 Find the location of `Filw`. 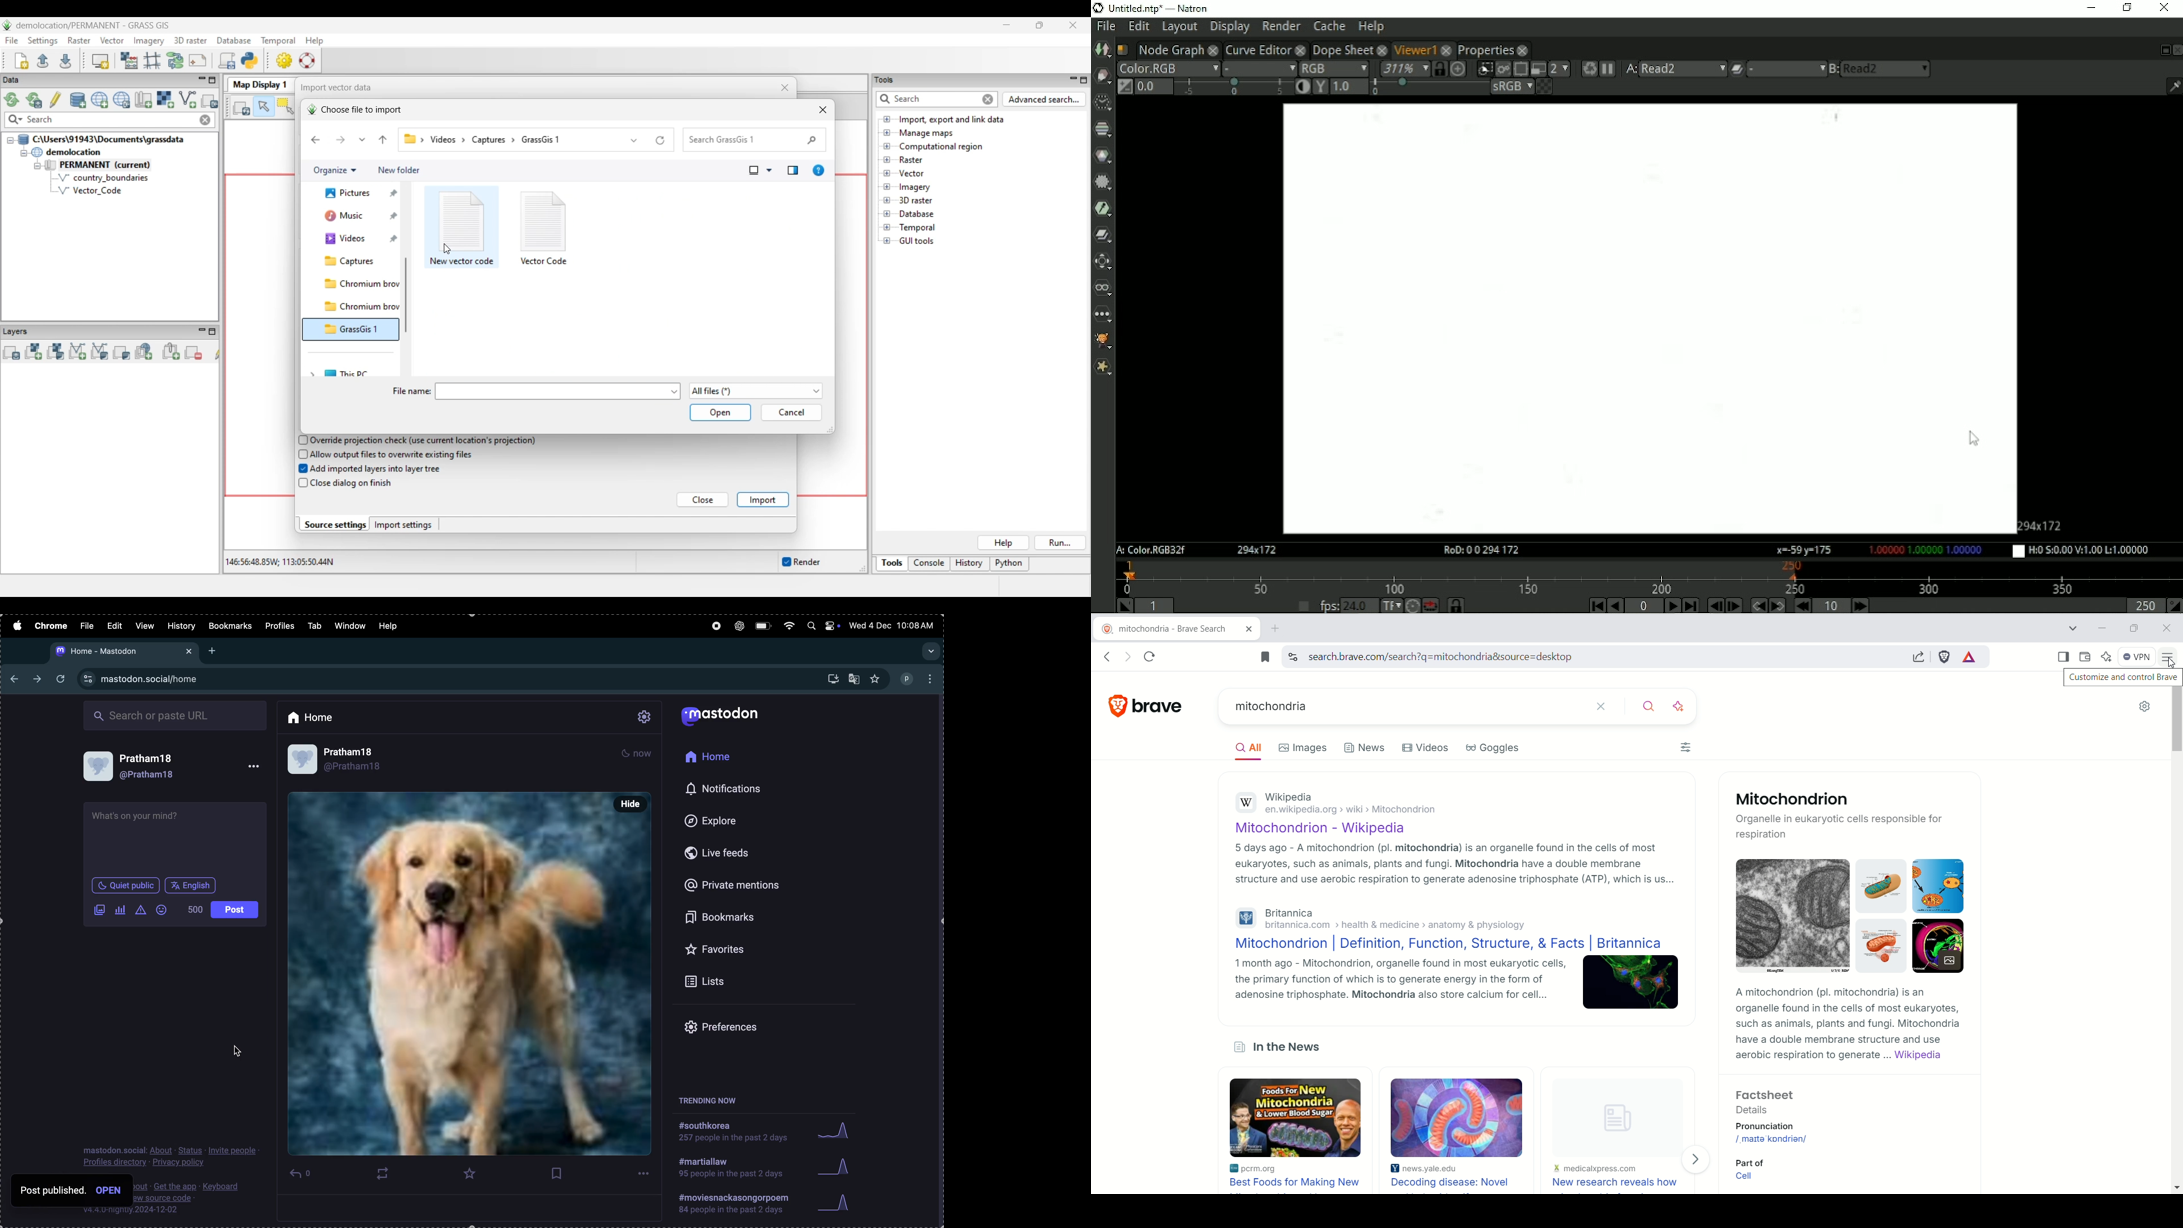

Filw is located at coordinates (87, 625).